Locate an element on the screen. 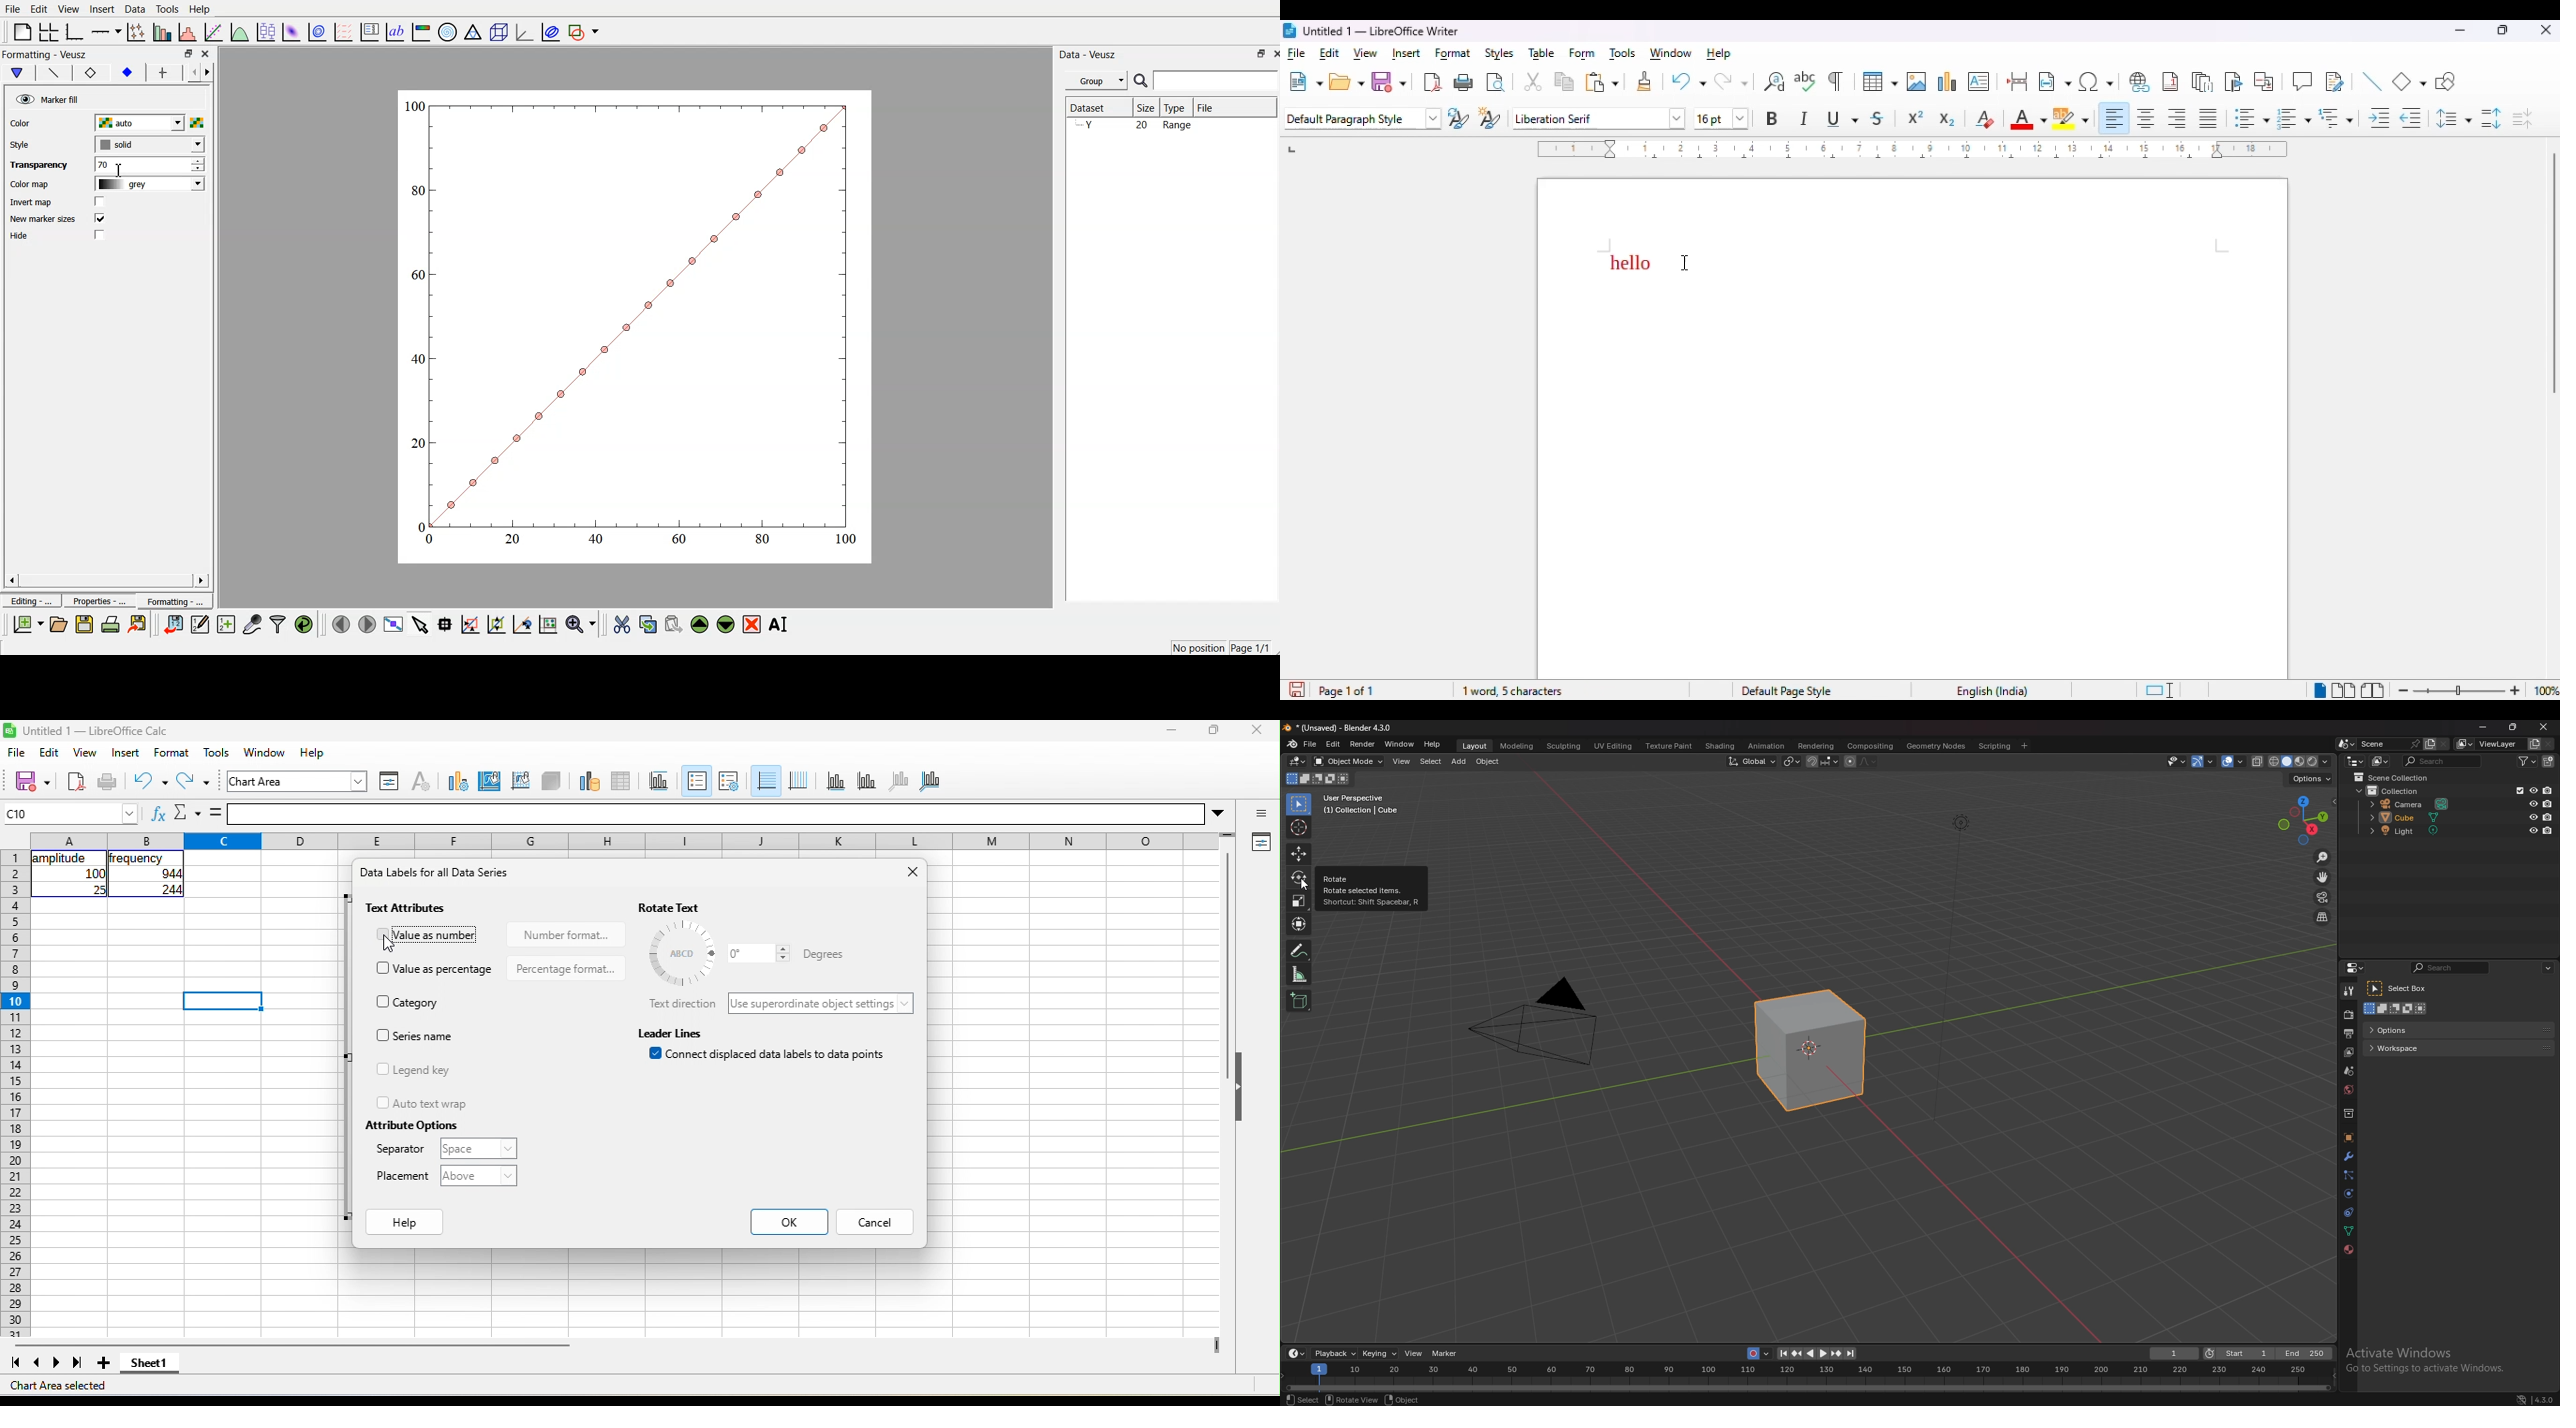 Image resolution: width=2576 pixels, height=1428 pixels. toggle xray is located at coordinates (2258, 761).